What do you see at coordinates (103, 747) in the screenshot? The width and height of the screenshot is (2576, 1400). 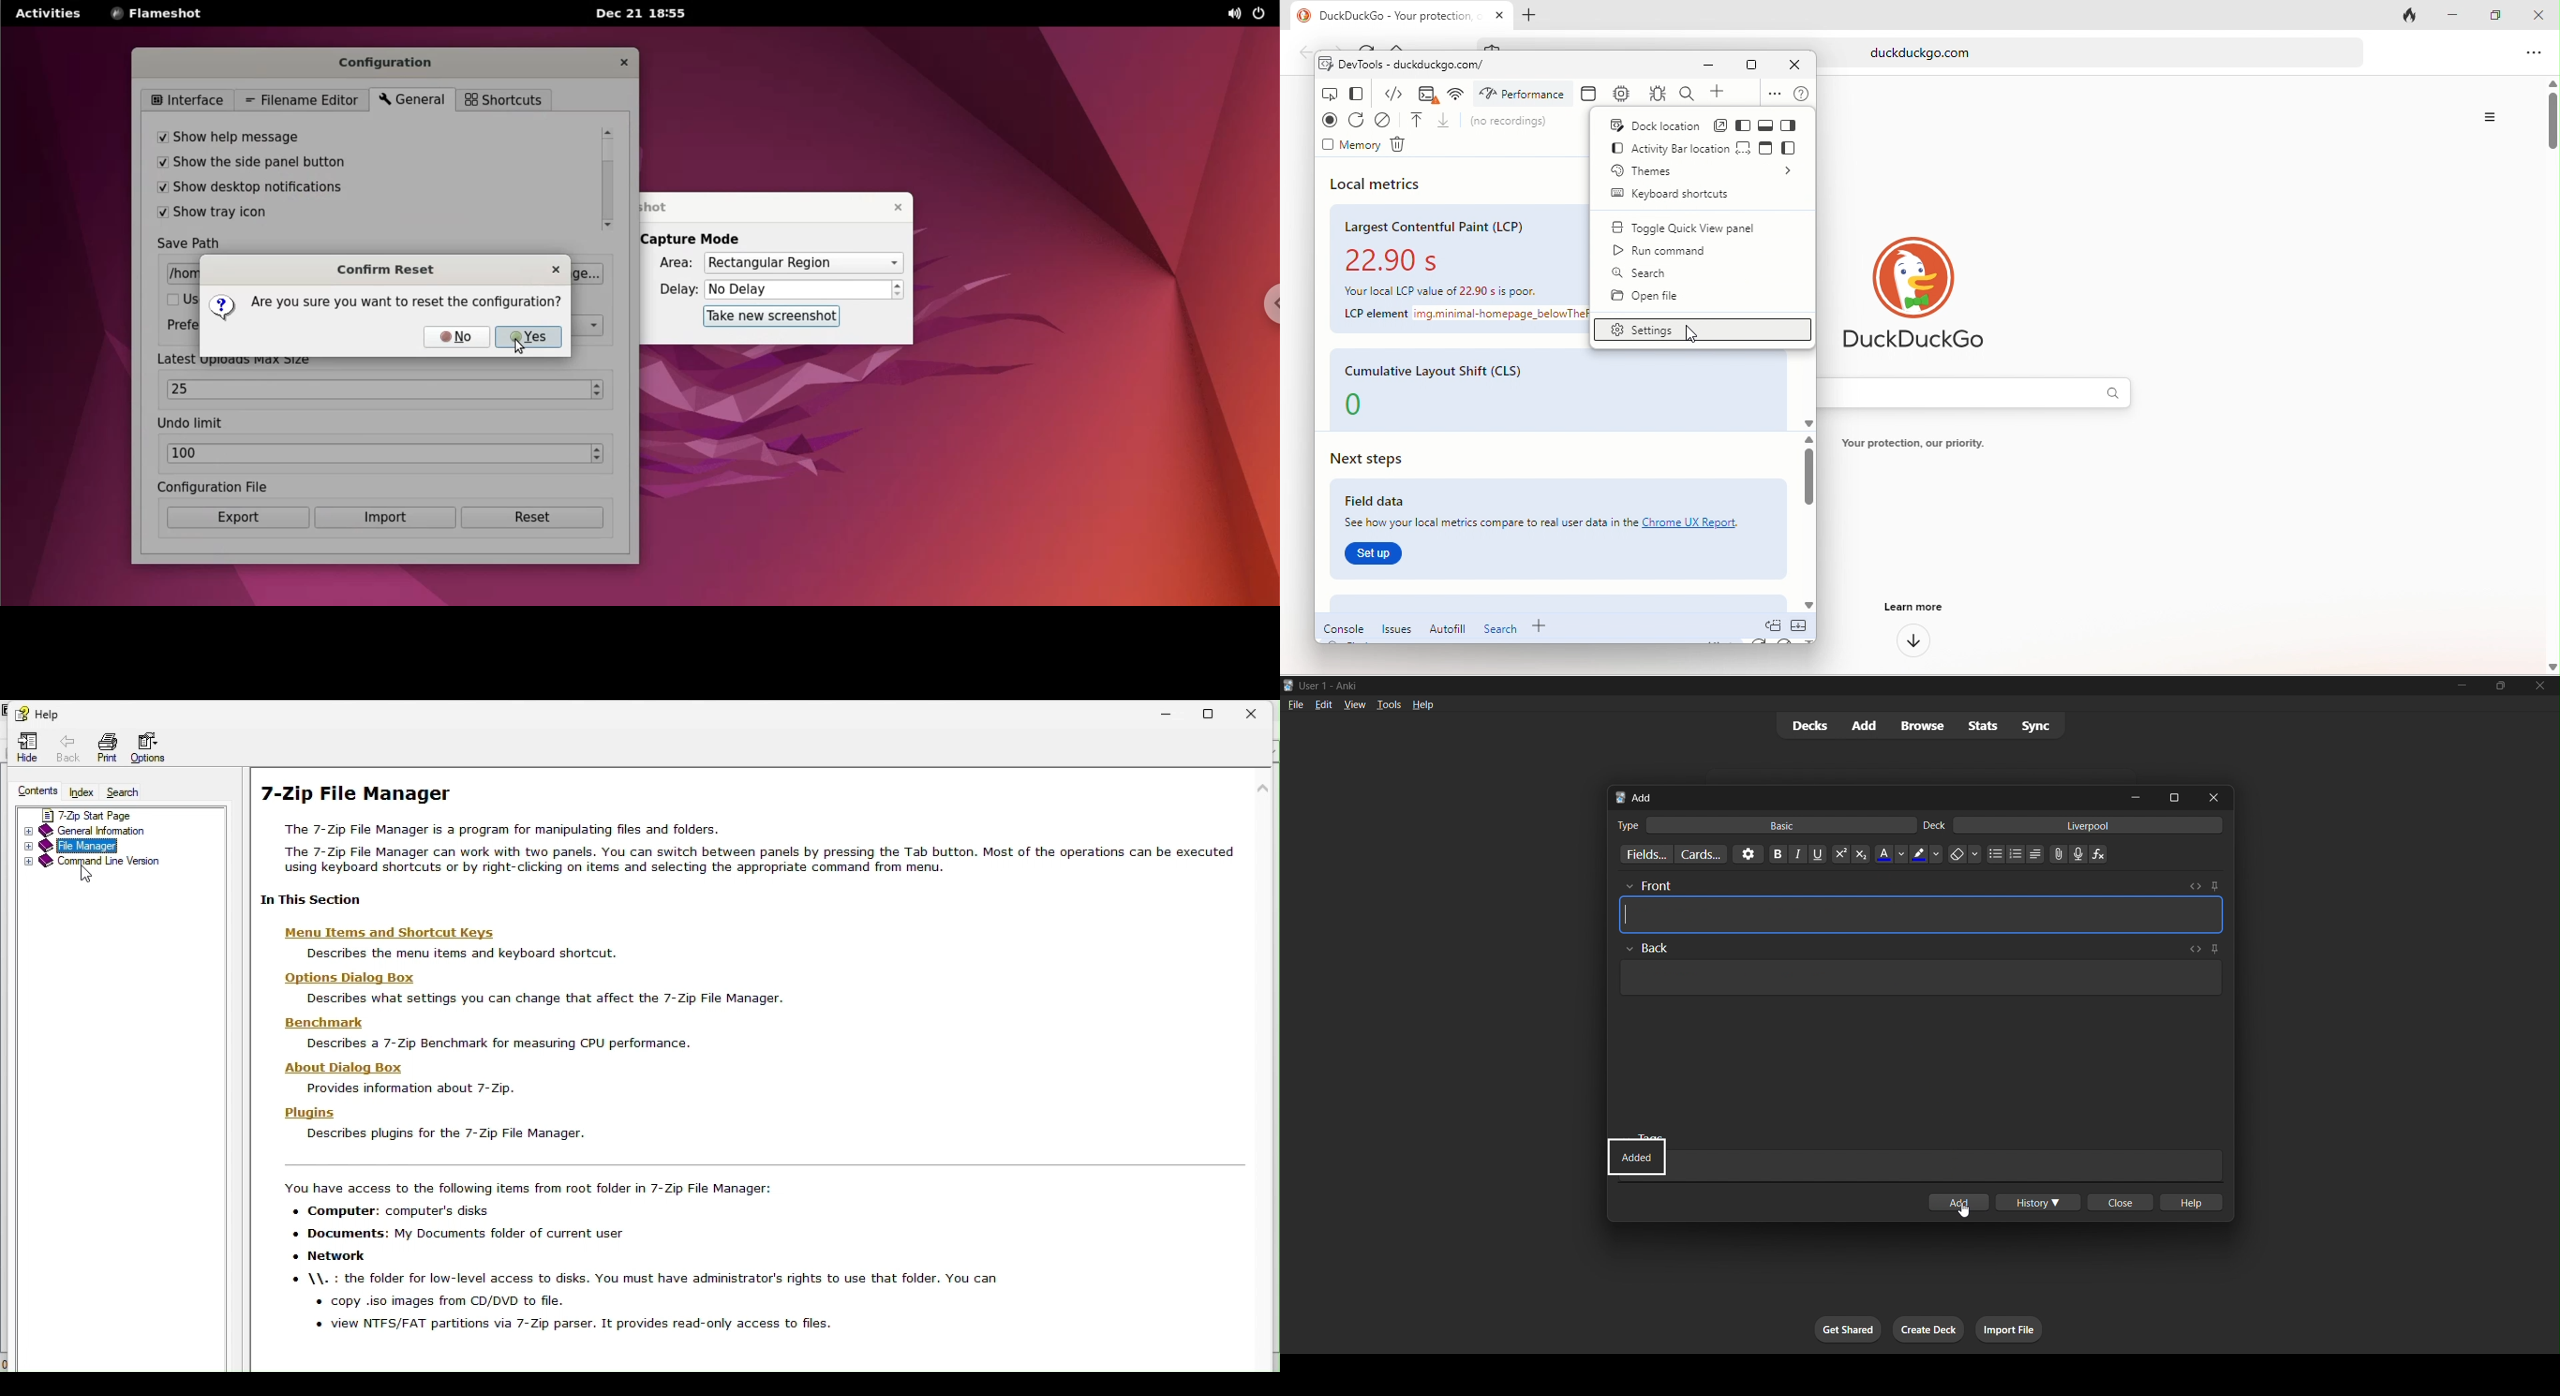 I see `Print` at bounding box center [103, 747].